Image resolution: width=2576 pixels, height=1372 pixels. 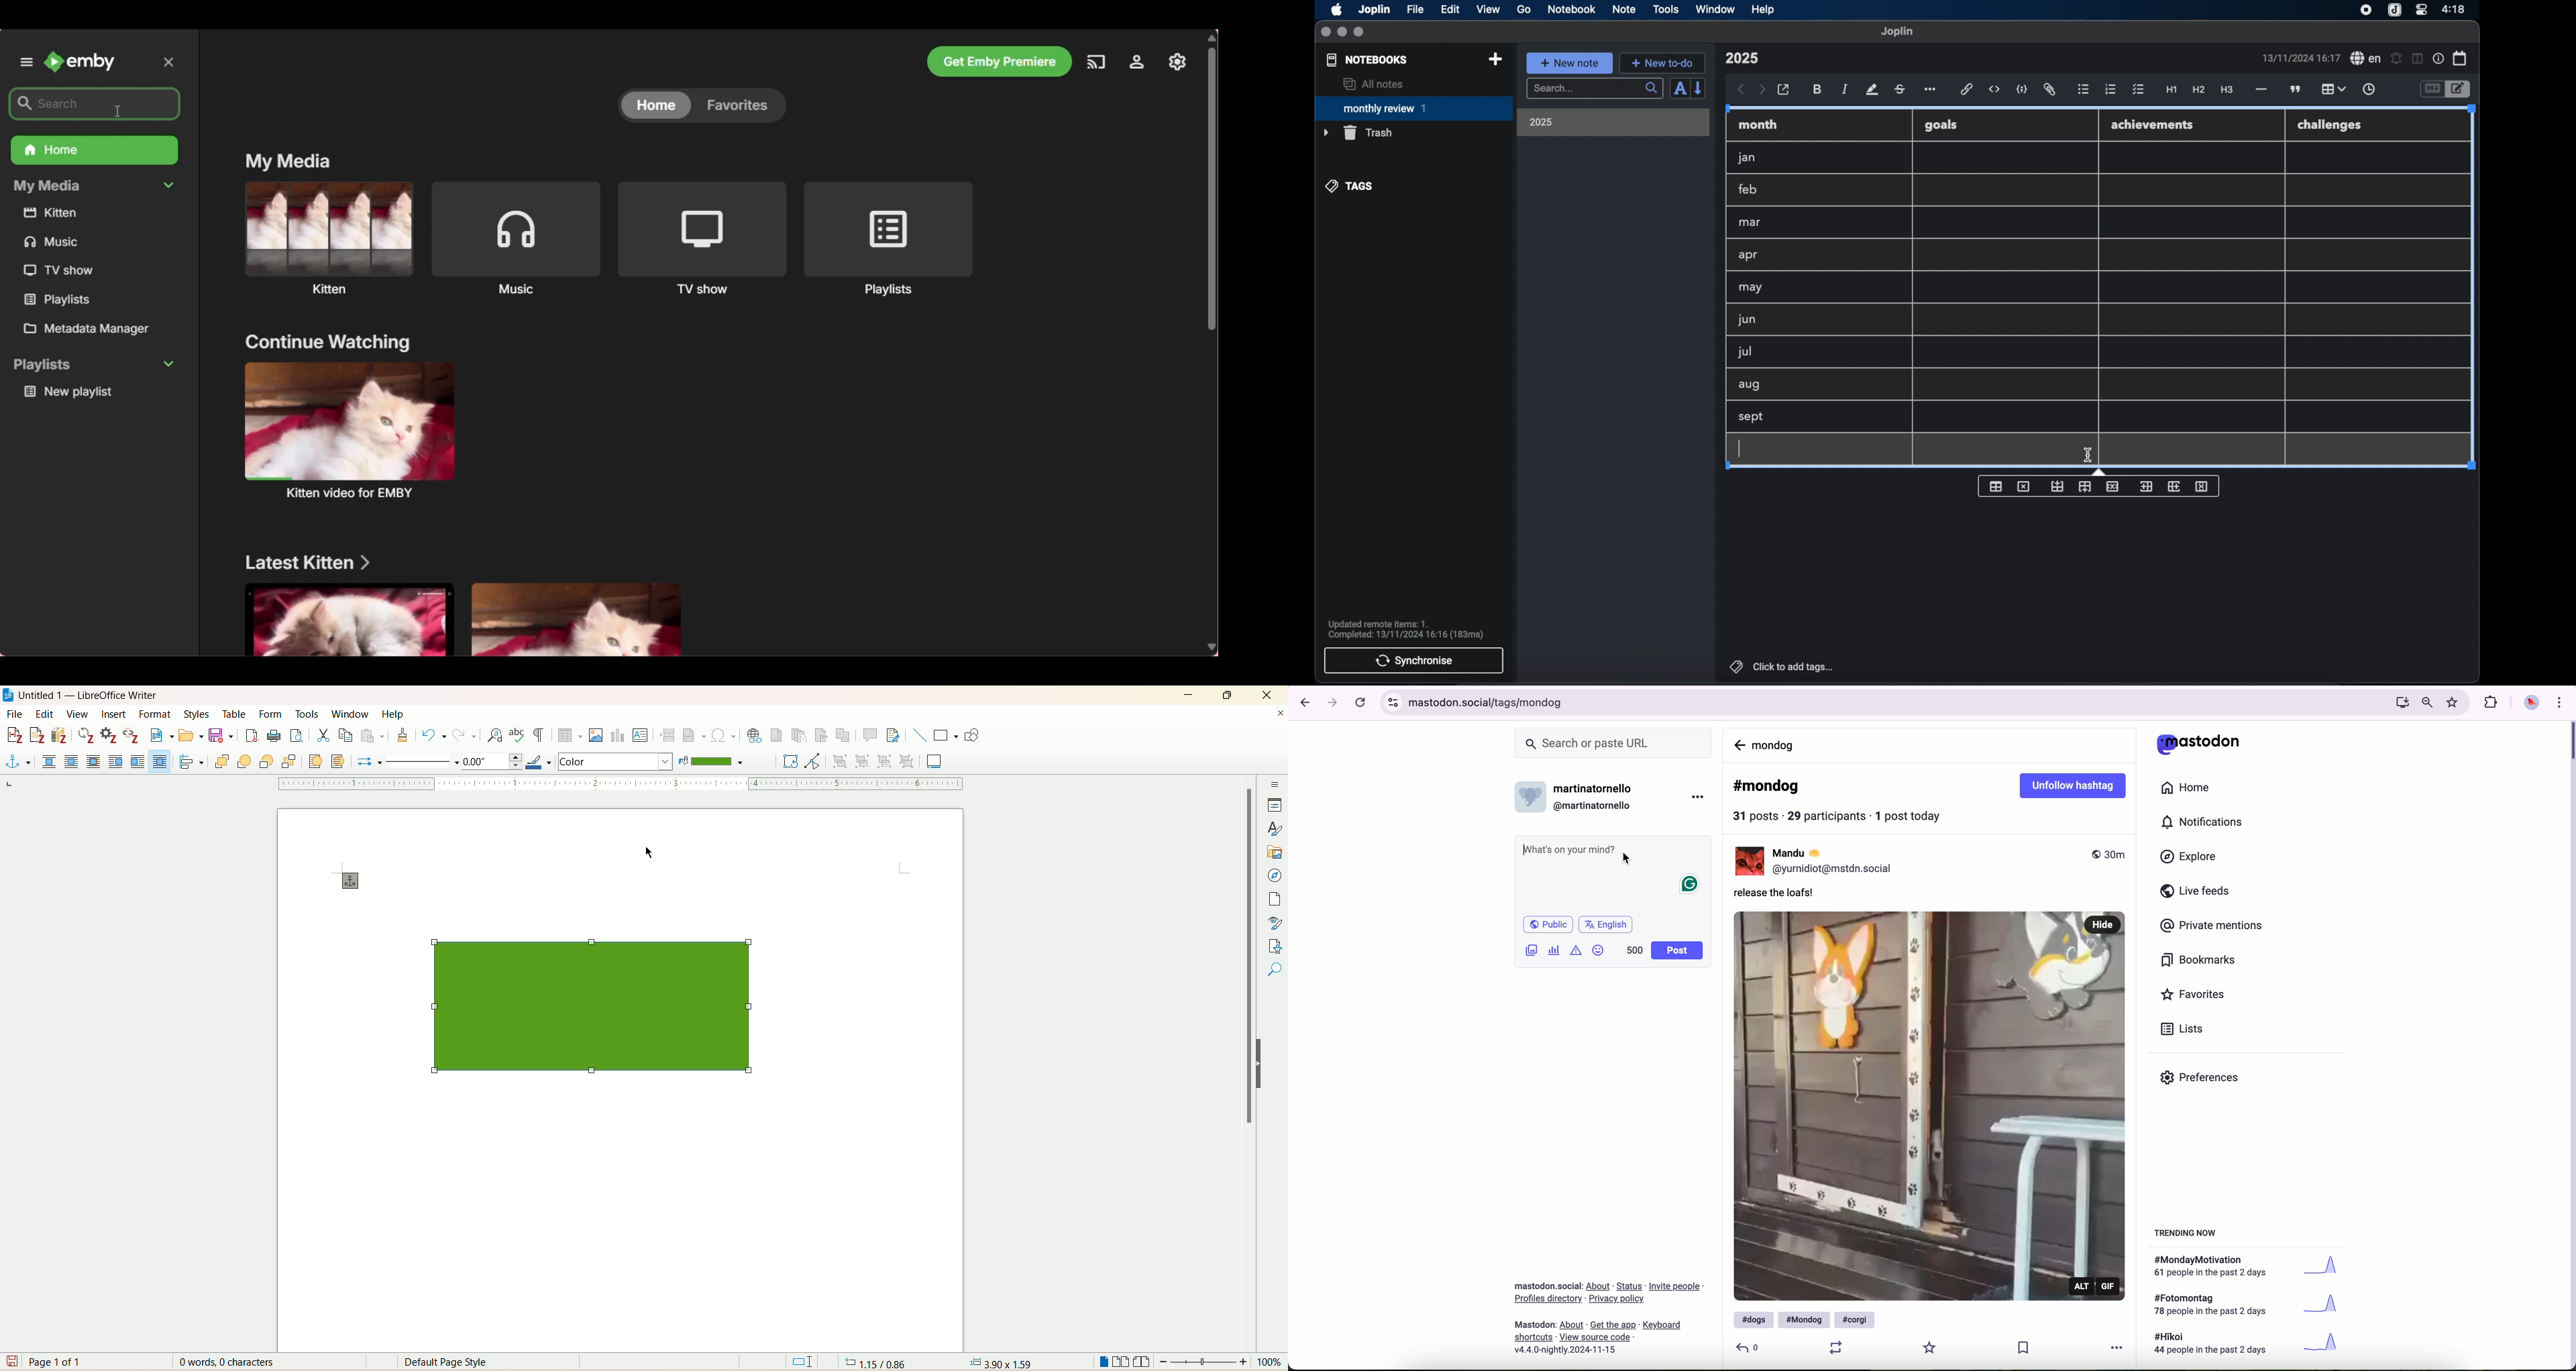 I want to click on text cursor, so click(x=1741, y=448).